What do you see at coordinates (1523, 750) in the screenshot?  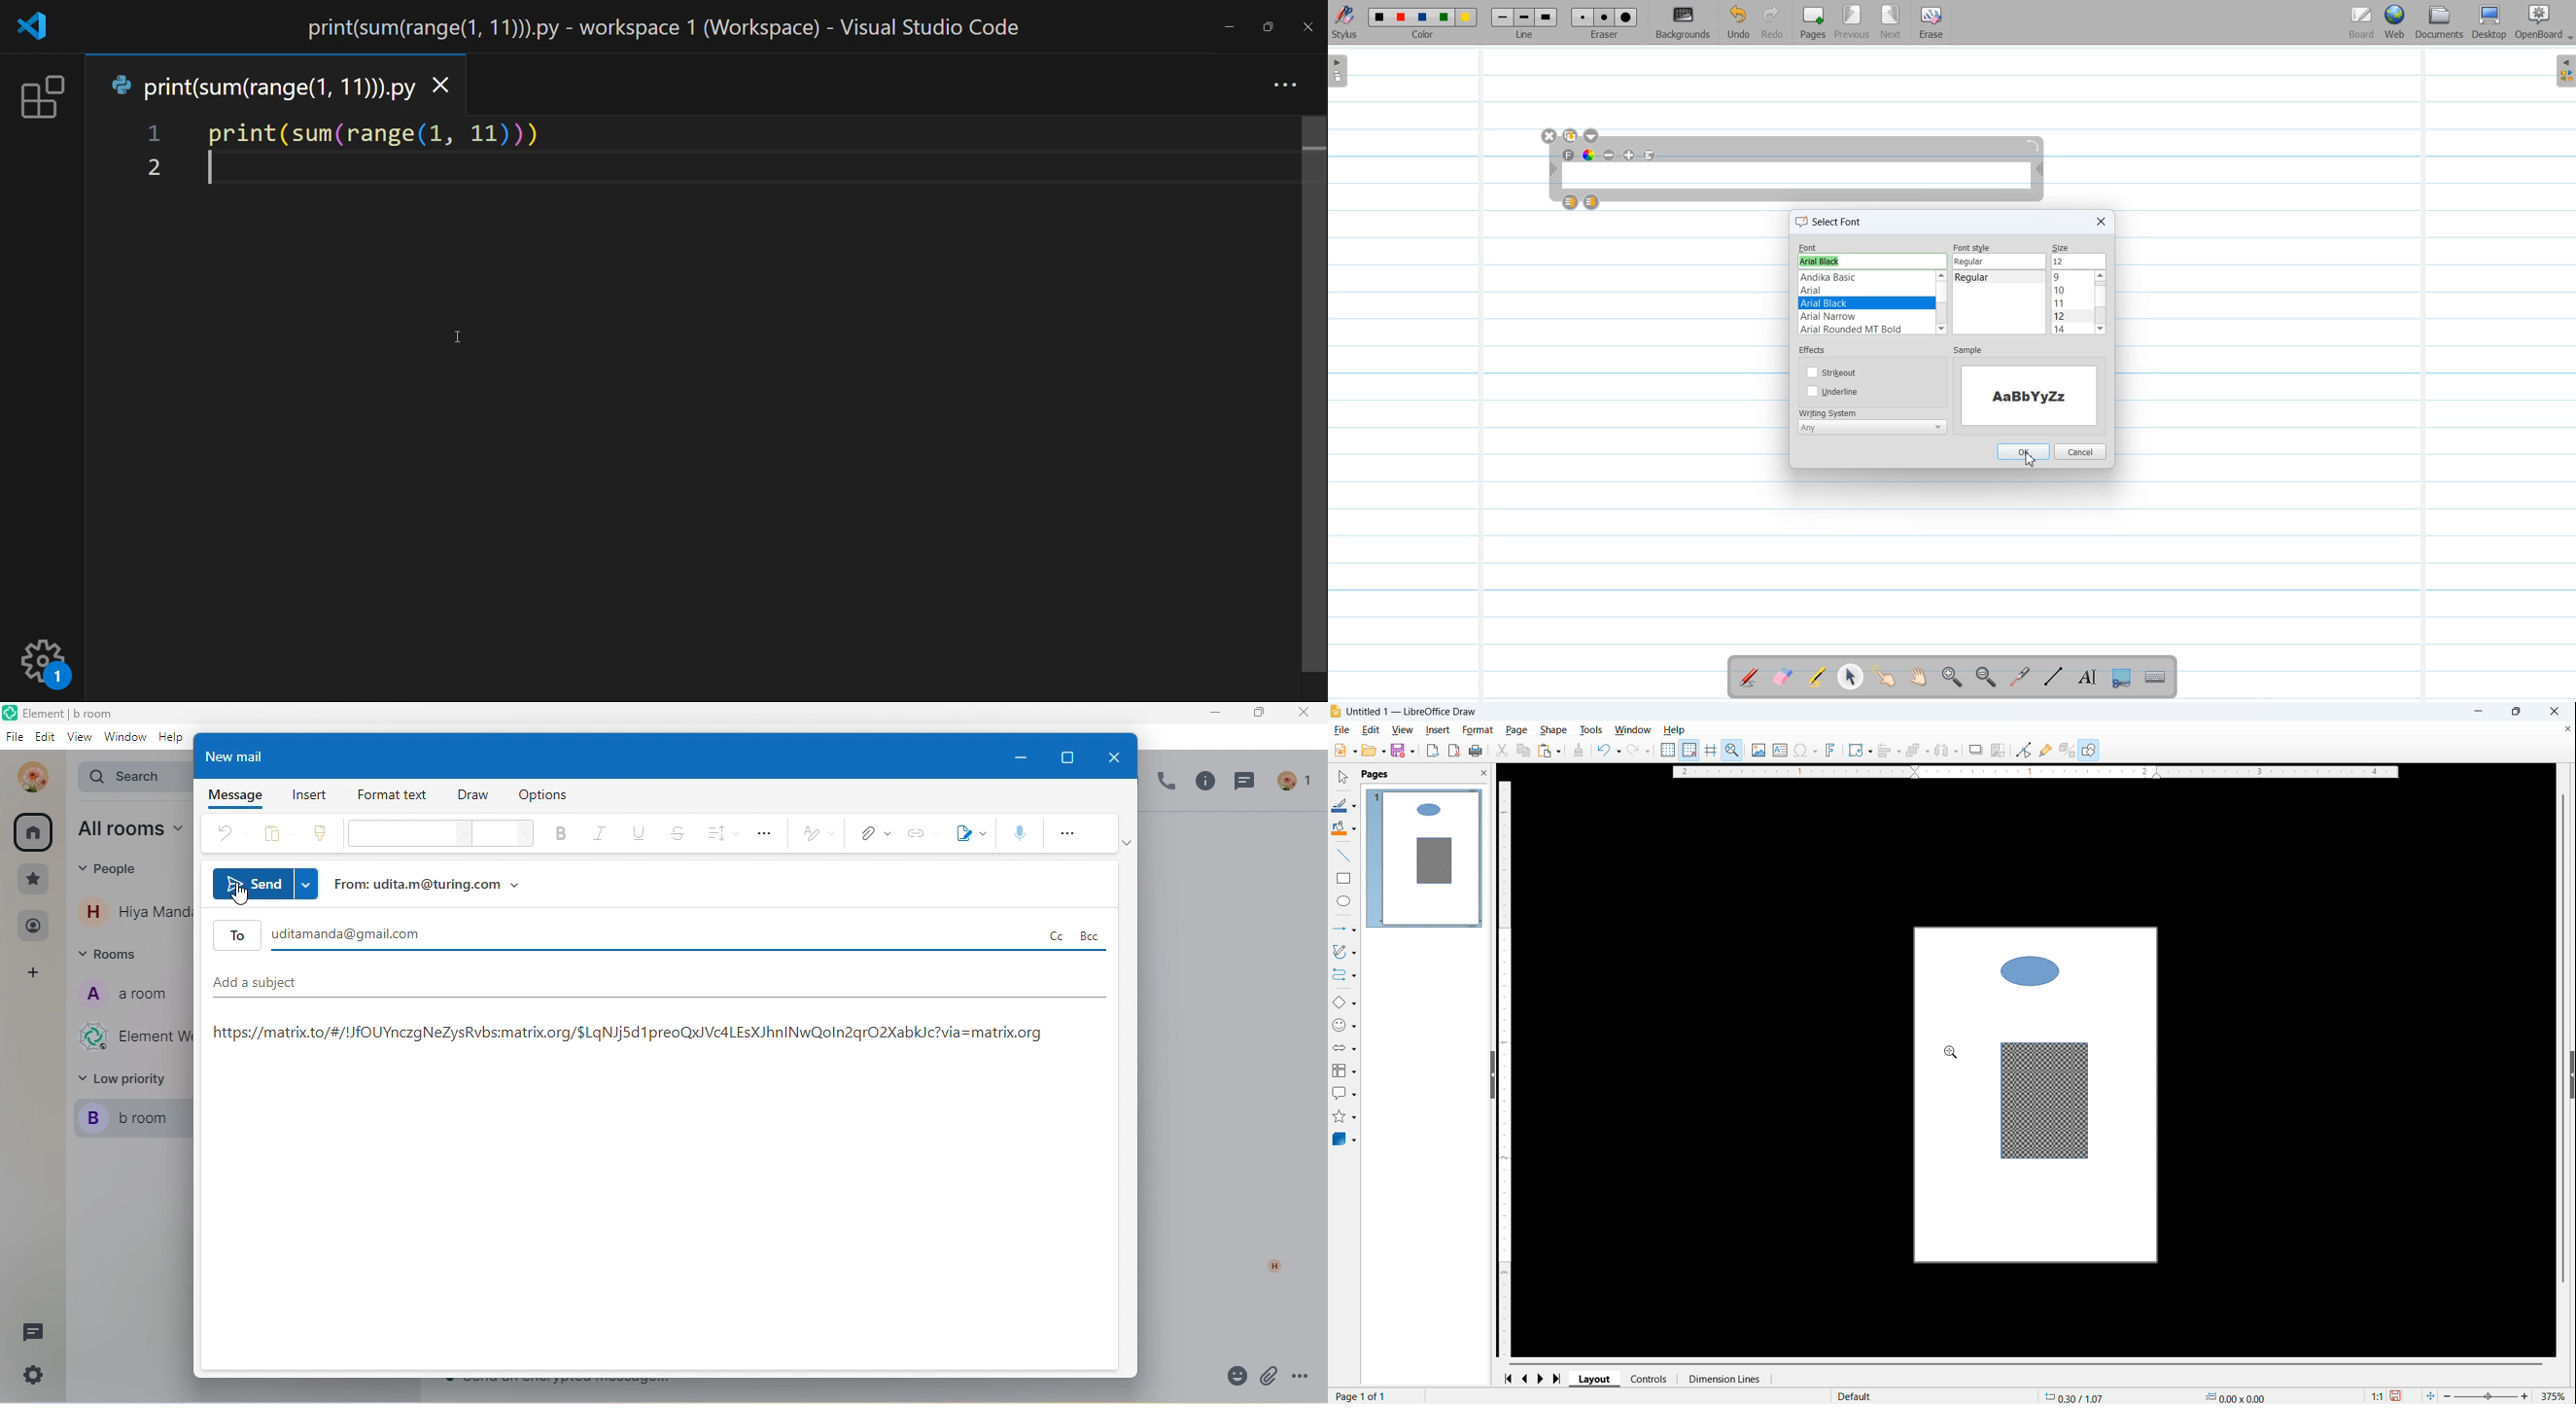 I see `Copy ` at bounding box center [1523, 750].